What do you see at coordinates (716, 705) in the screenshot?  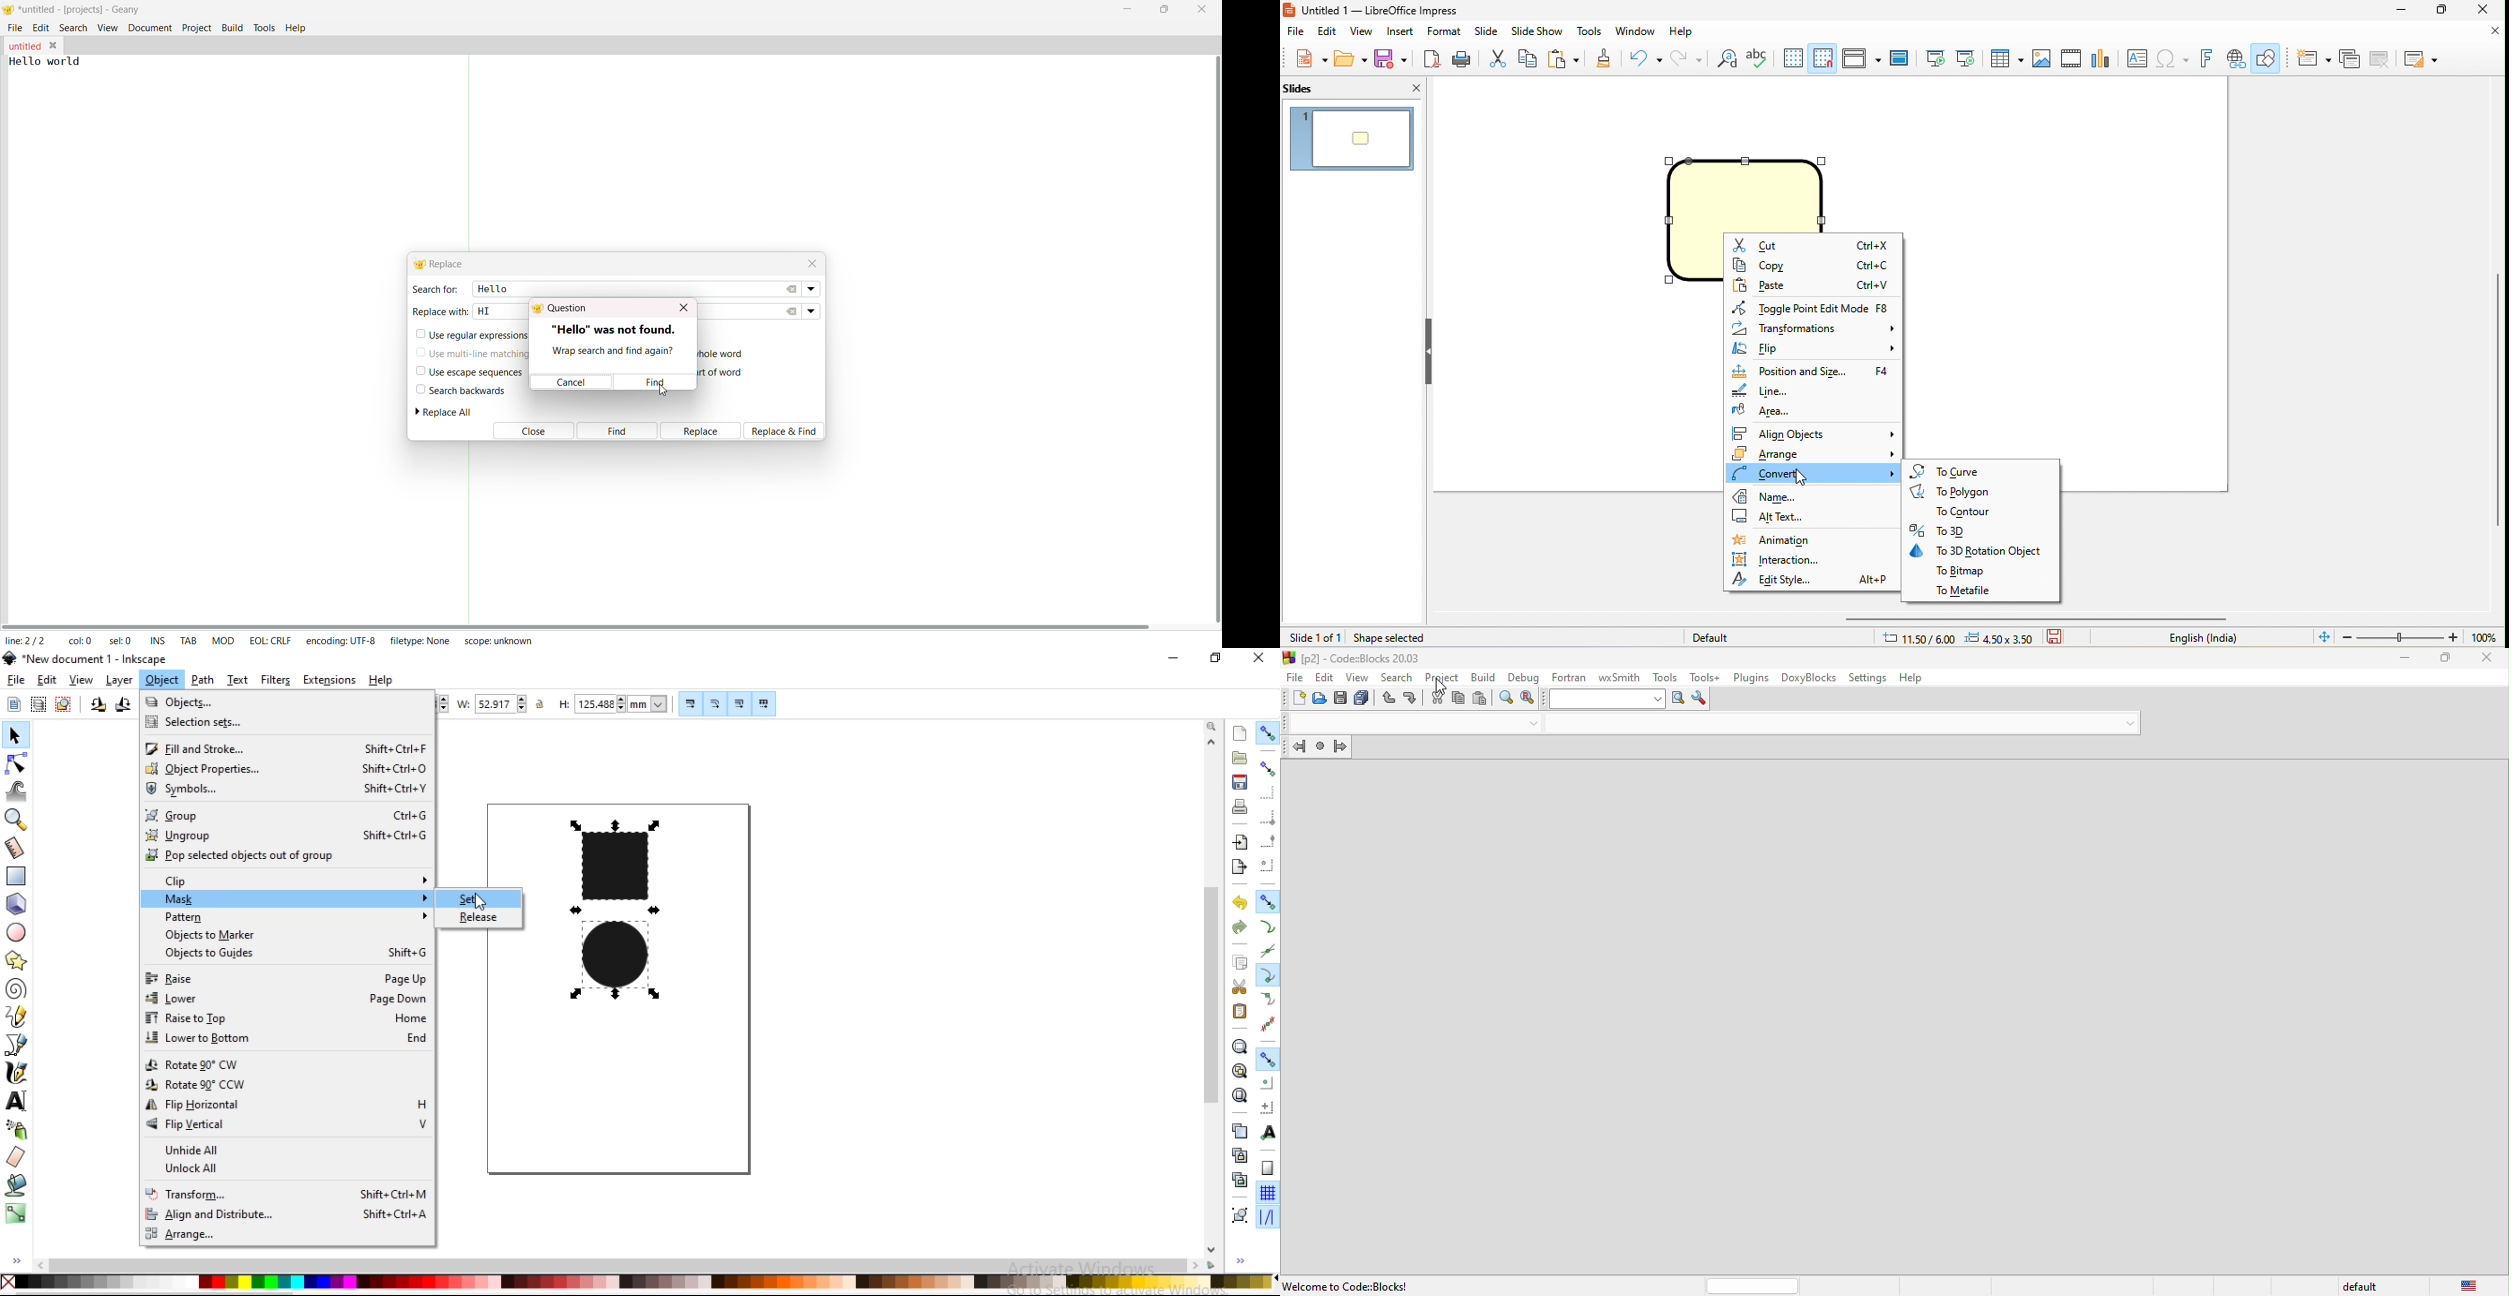 I see `scale radii of rounded corners` at bounding box center [716, 705].